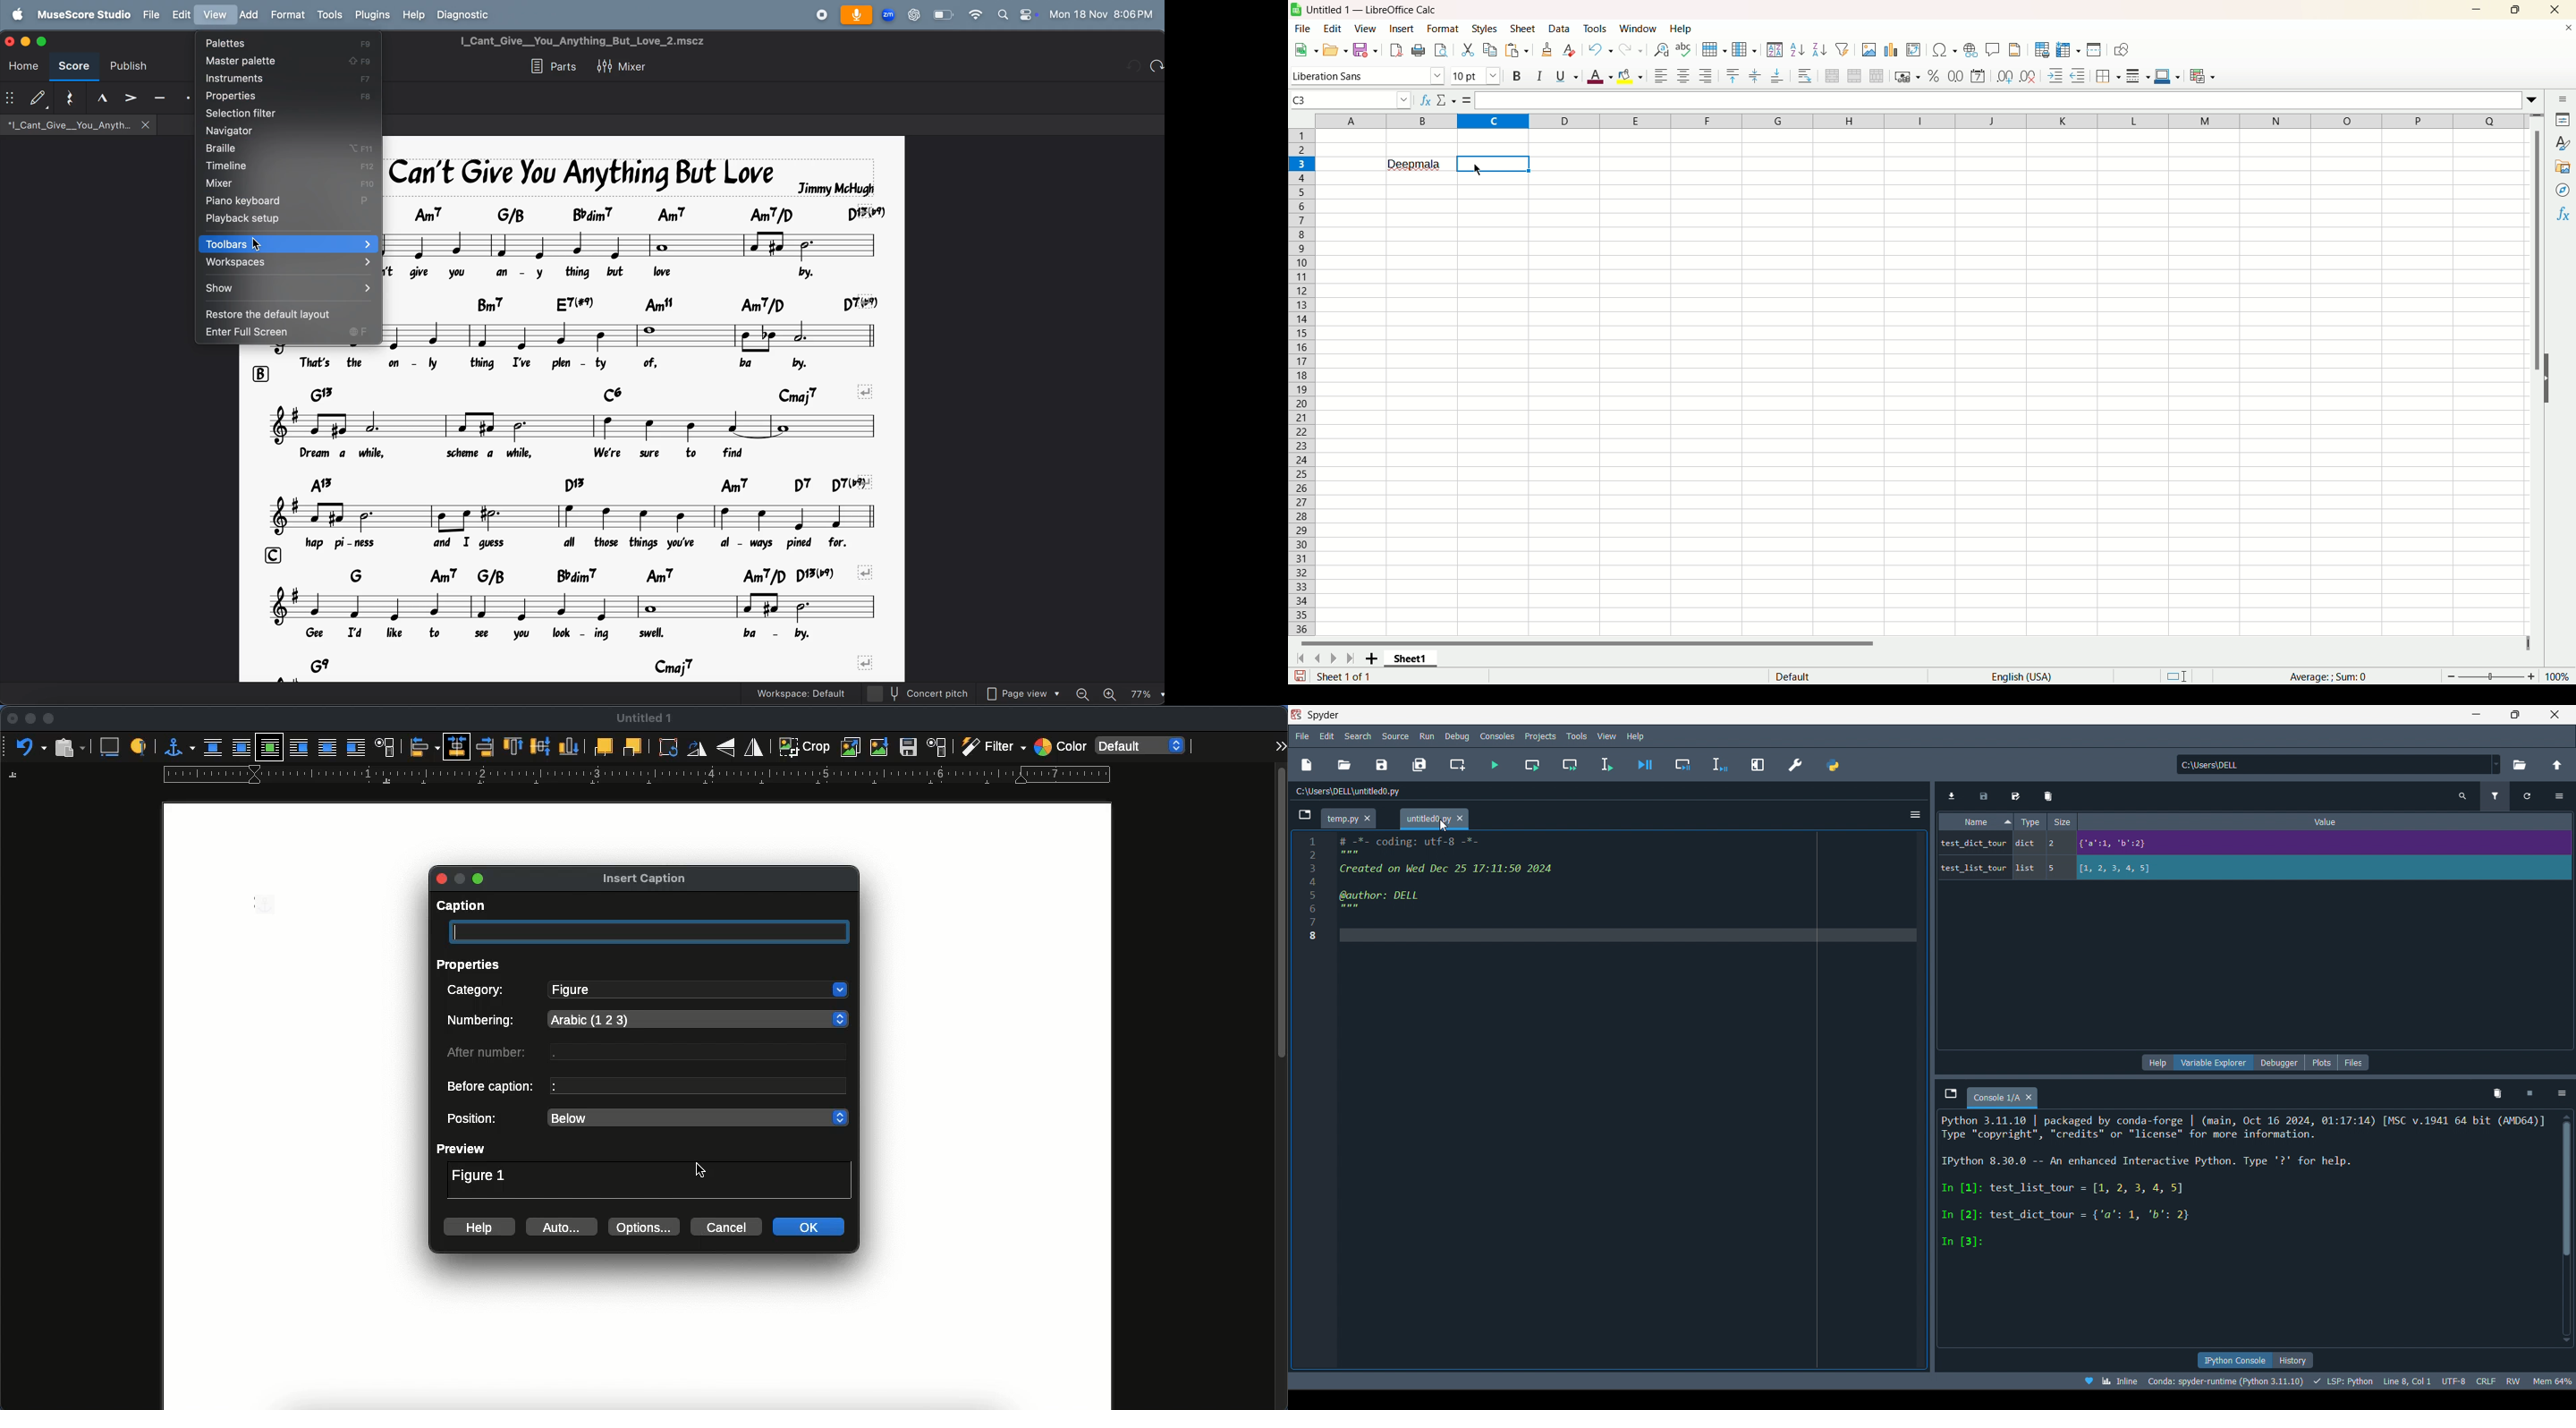  Describe the element at coordinates (2519, 8) in the screenshot. I see `Maximize` at that location.